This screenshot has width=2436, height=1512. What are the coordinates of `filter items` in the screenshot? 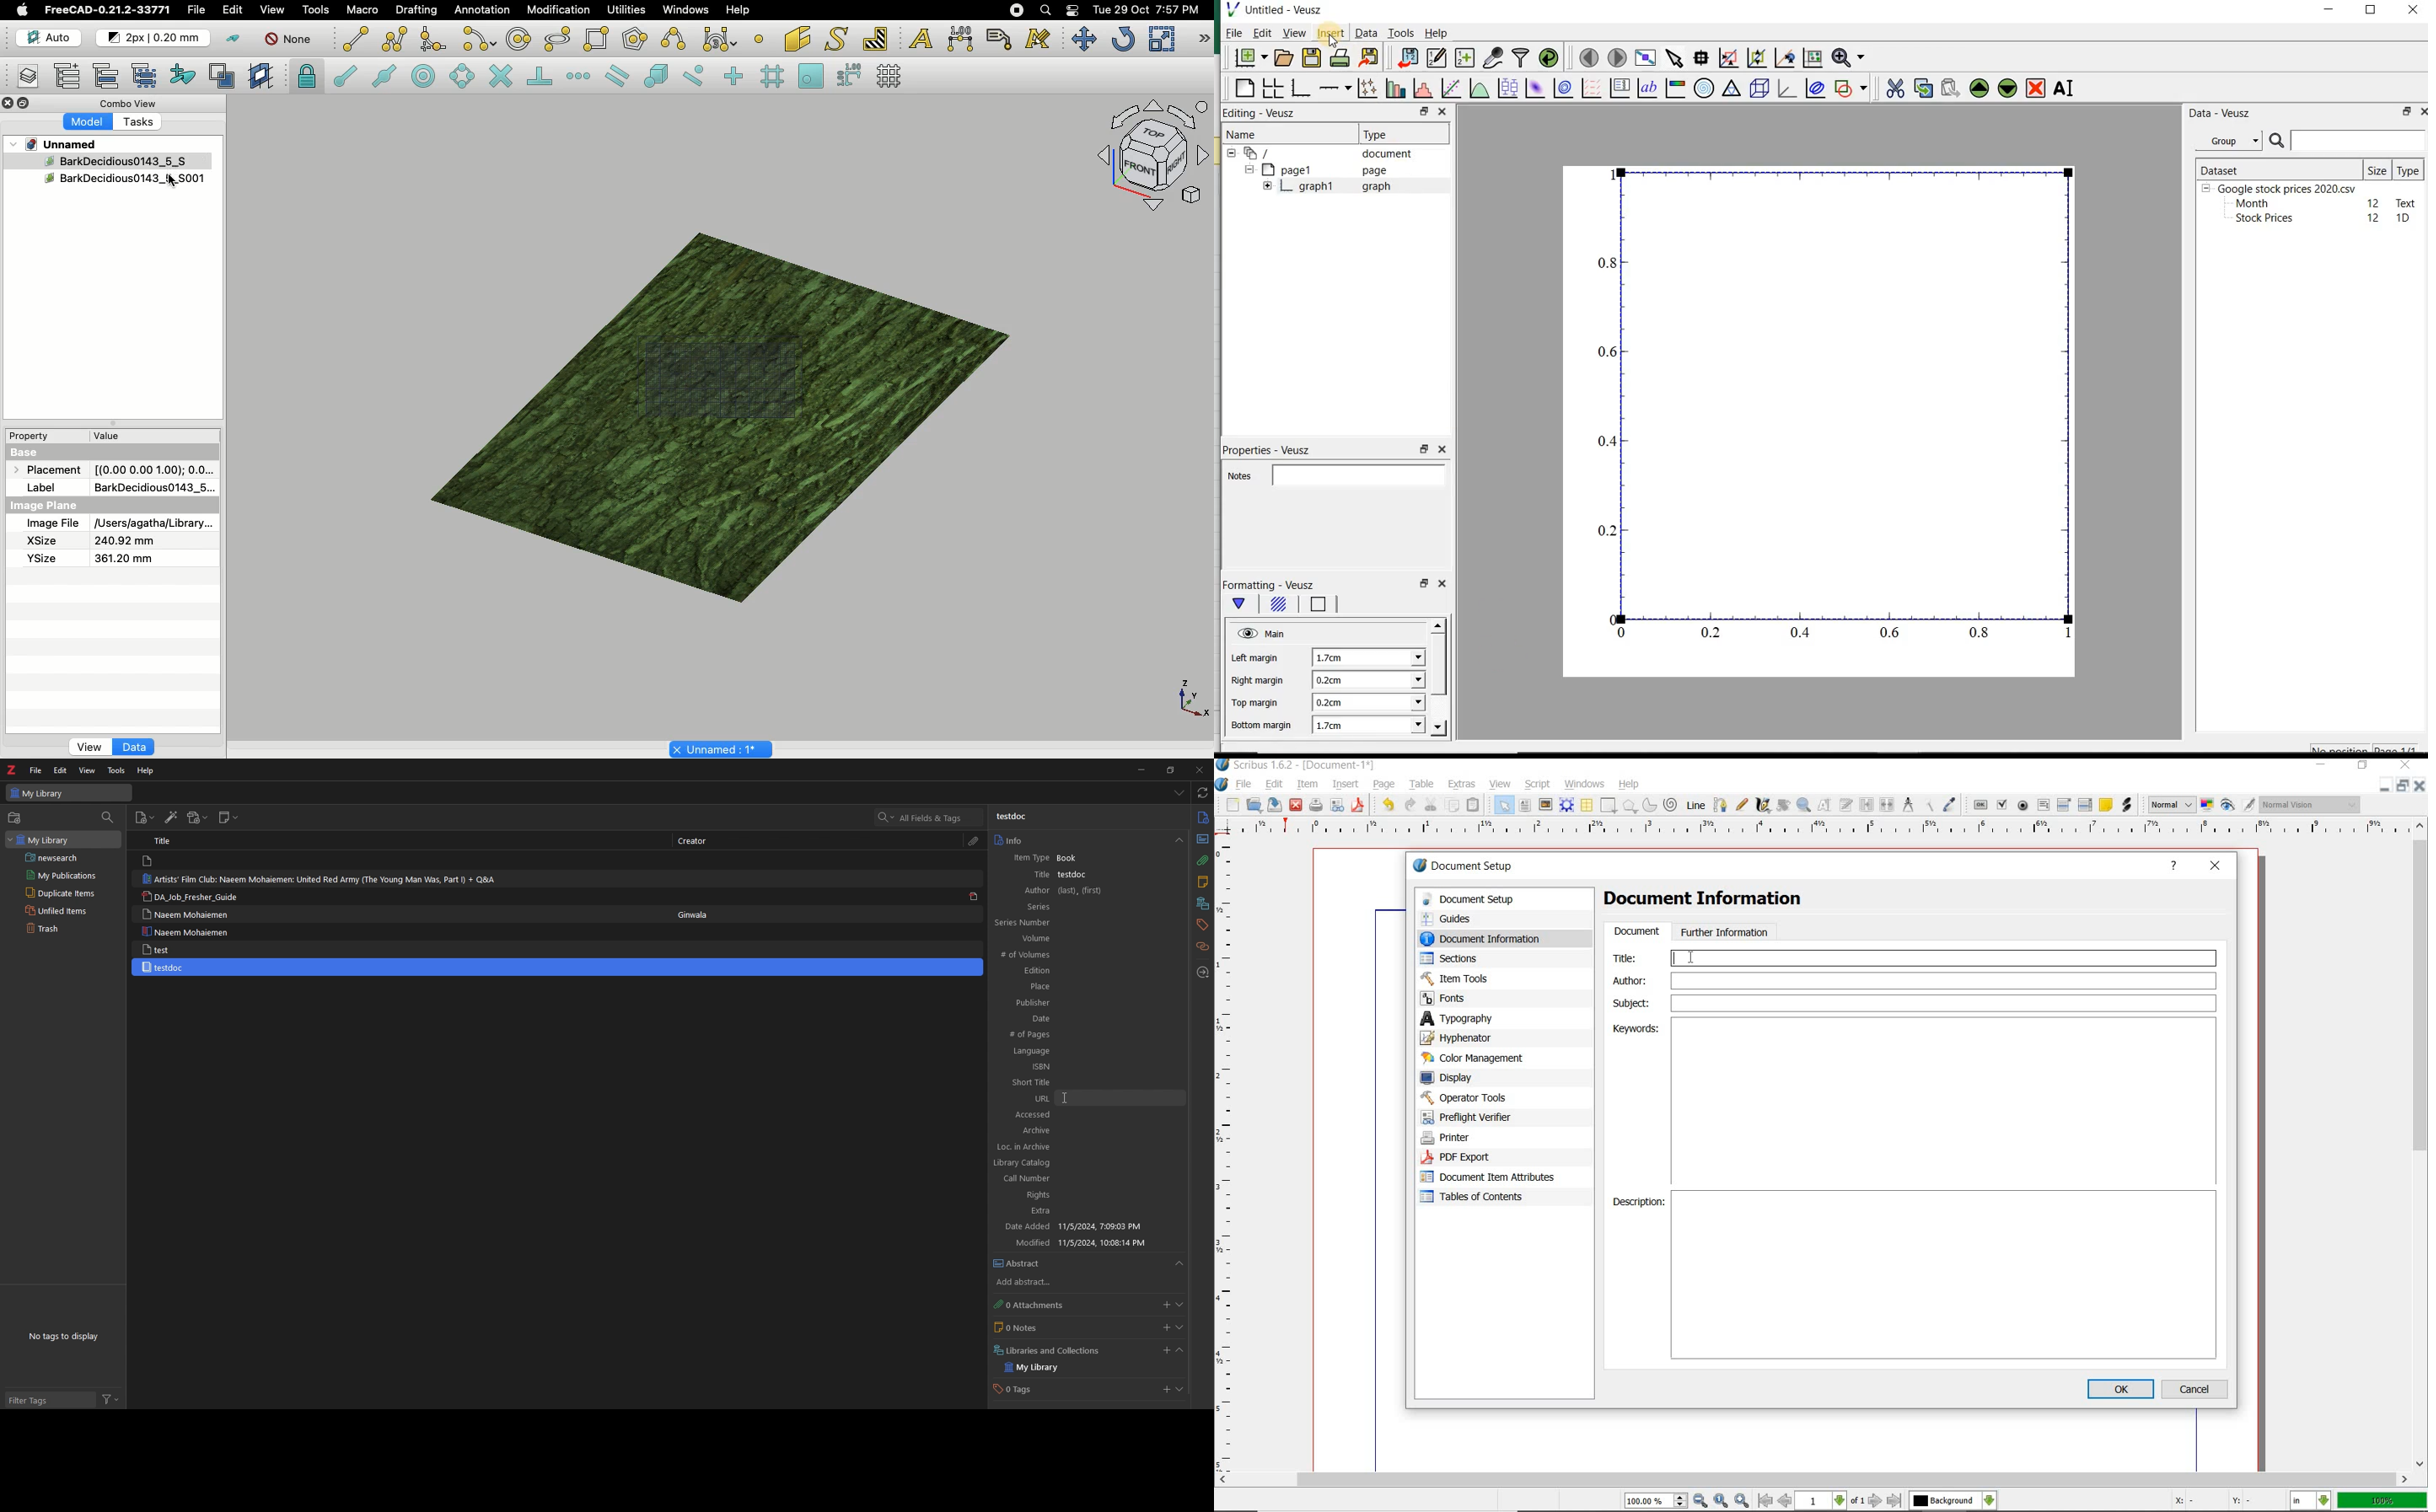 It's located at (108, 817).